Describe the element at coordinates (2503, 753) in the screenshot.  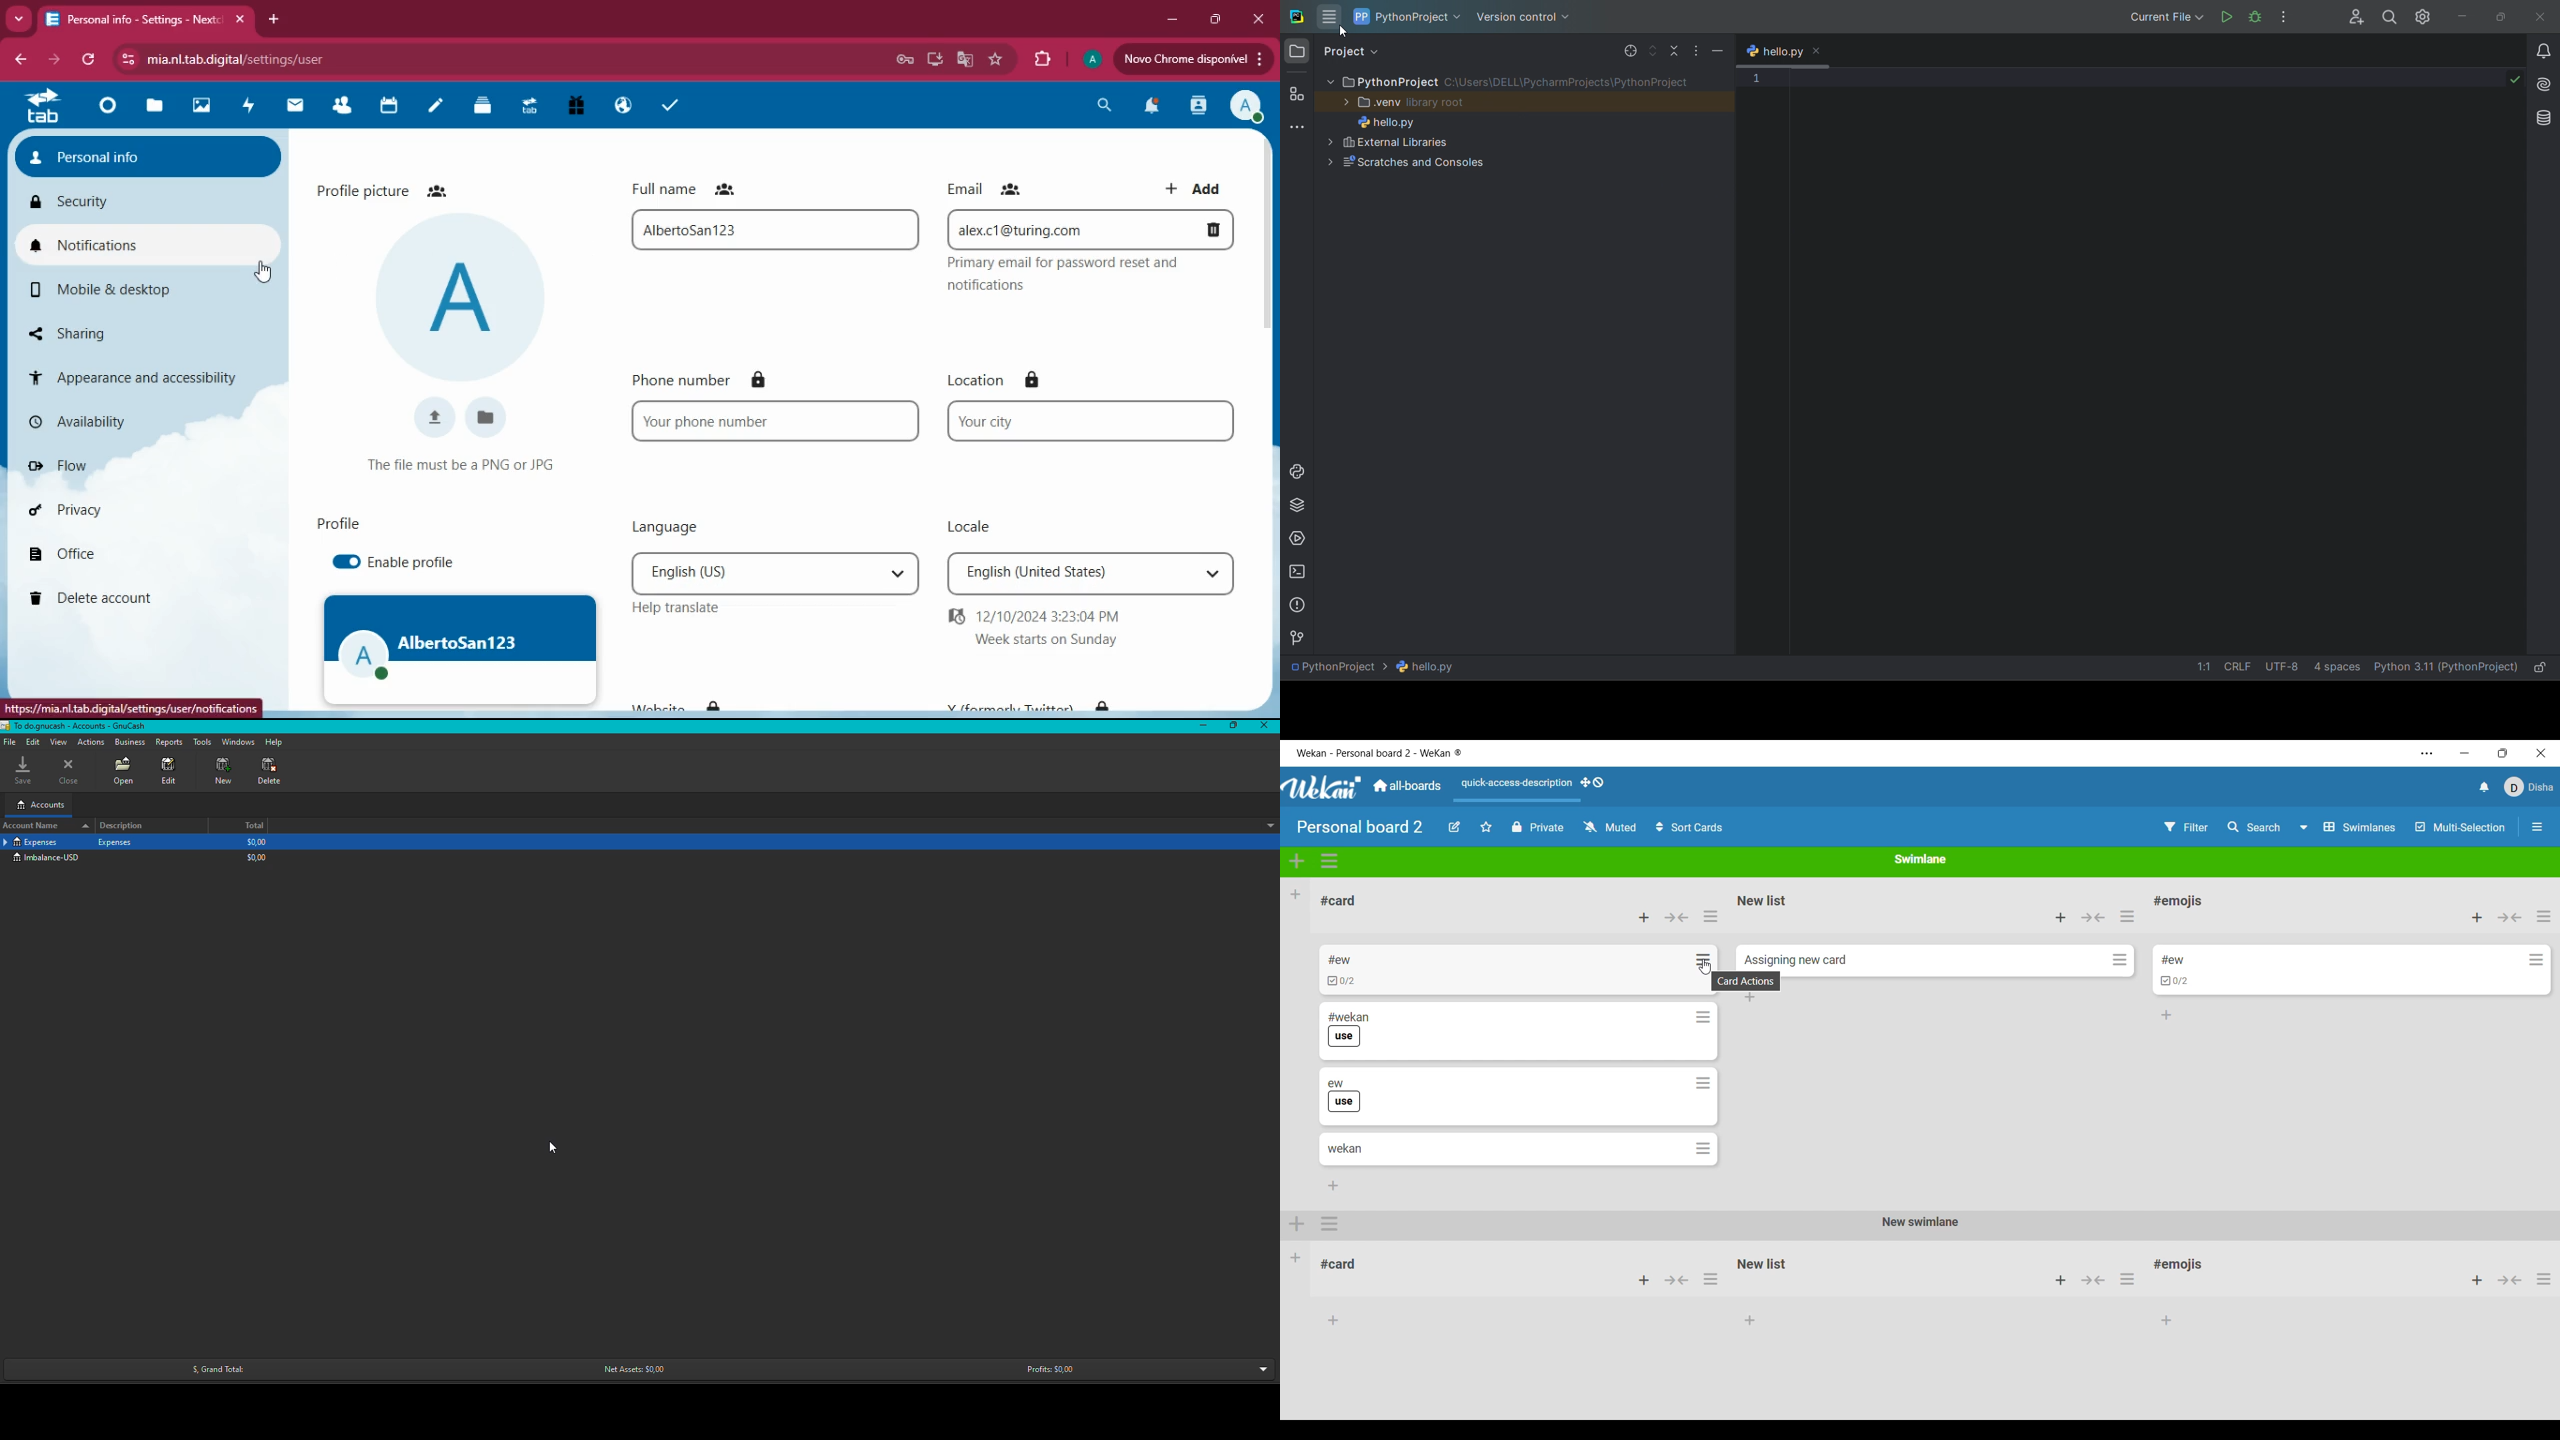
I see `Change tab dimension` at that location.